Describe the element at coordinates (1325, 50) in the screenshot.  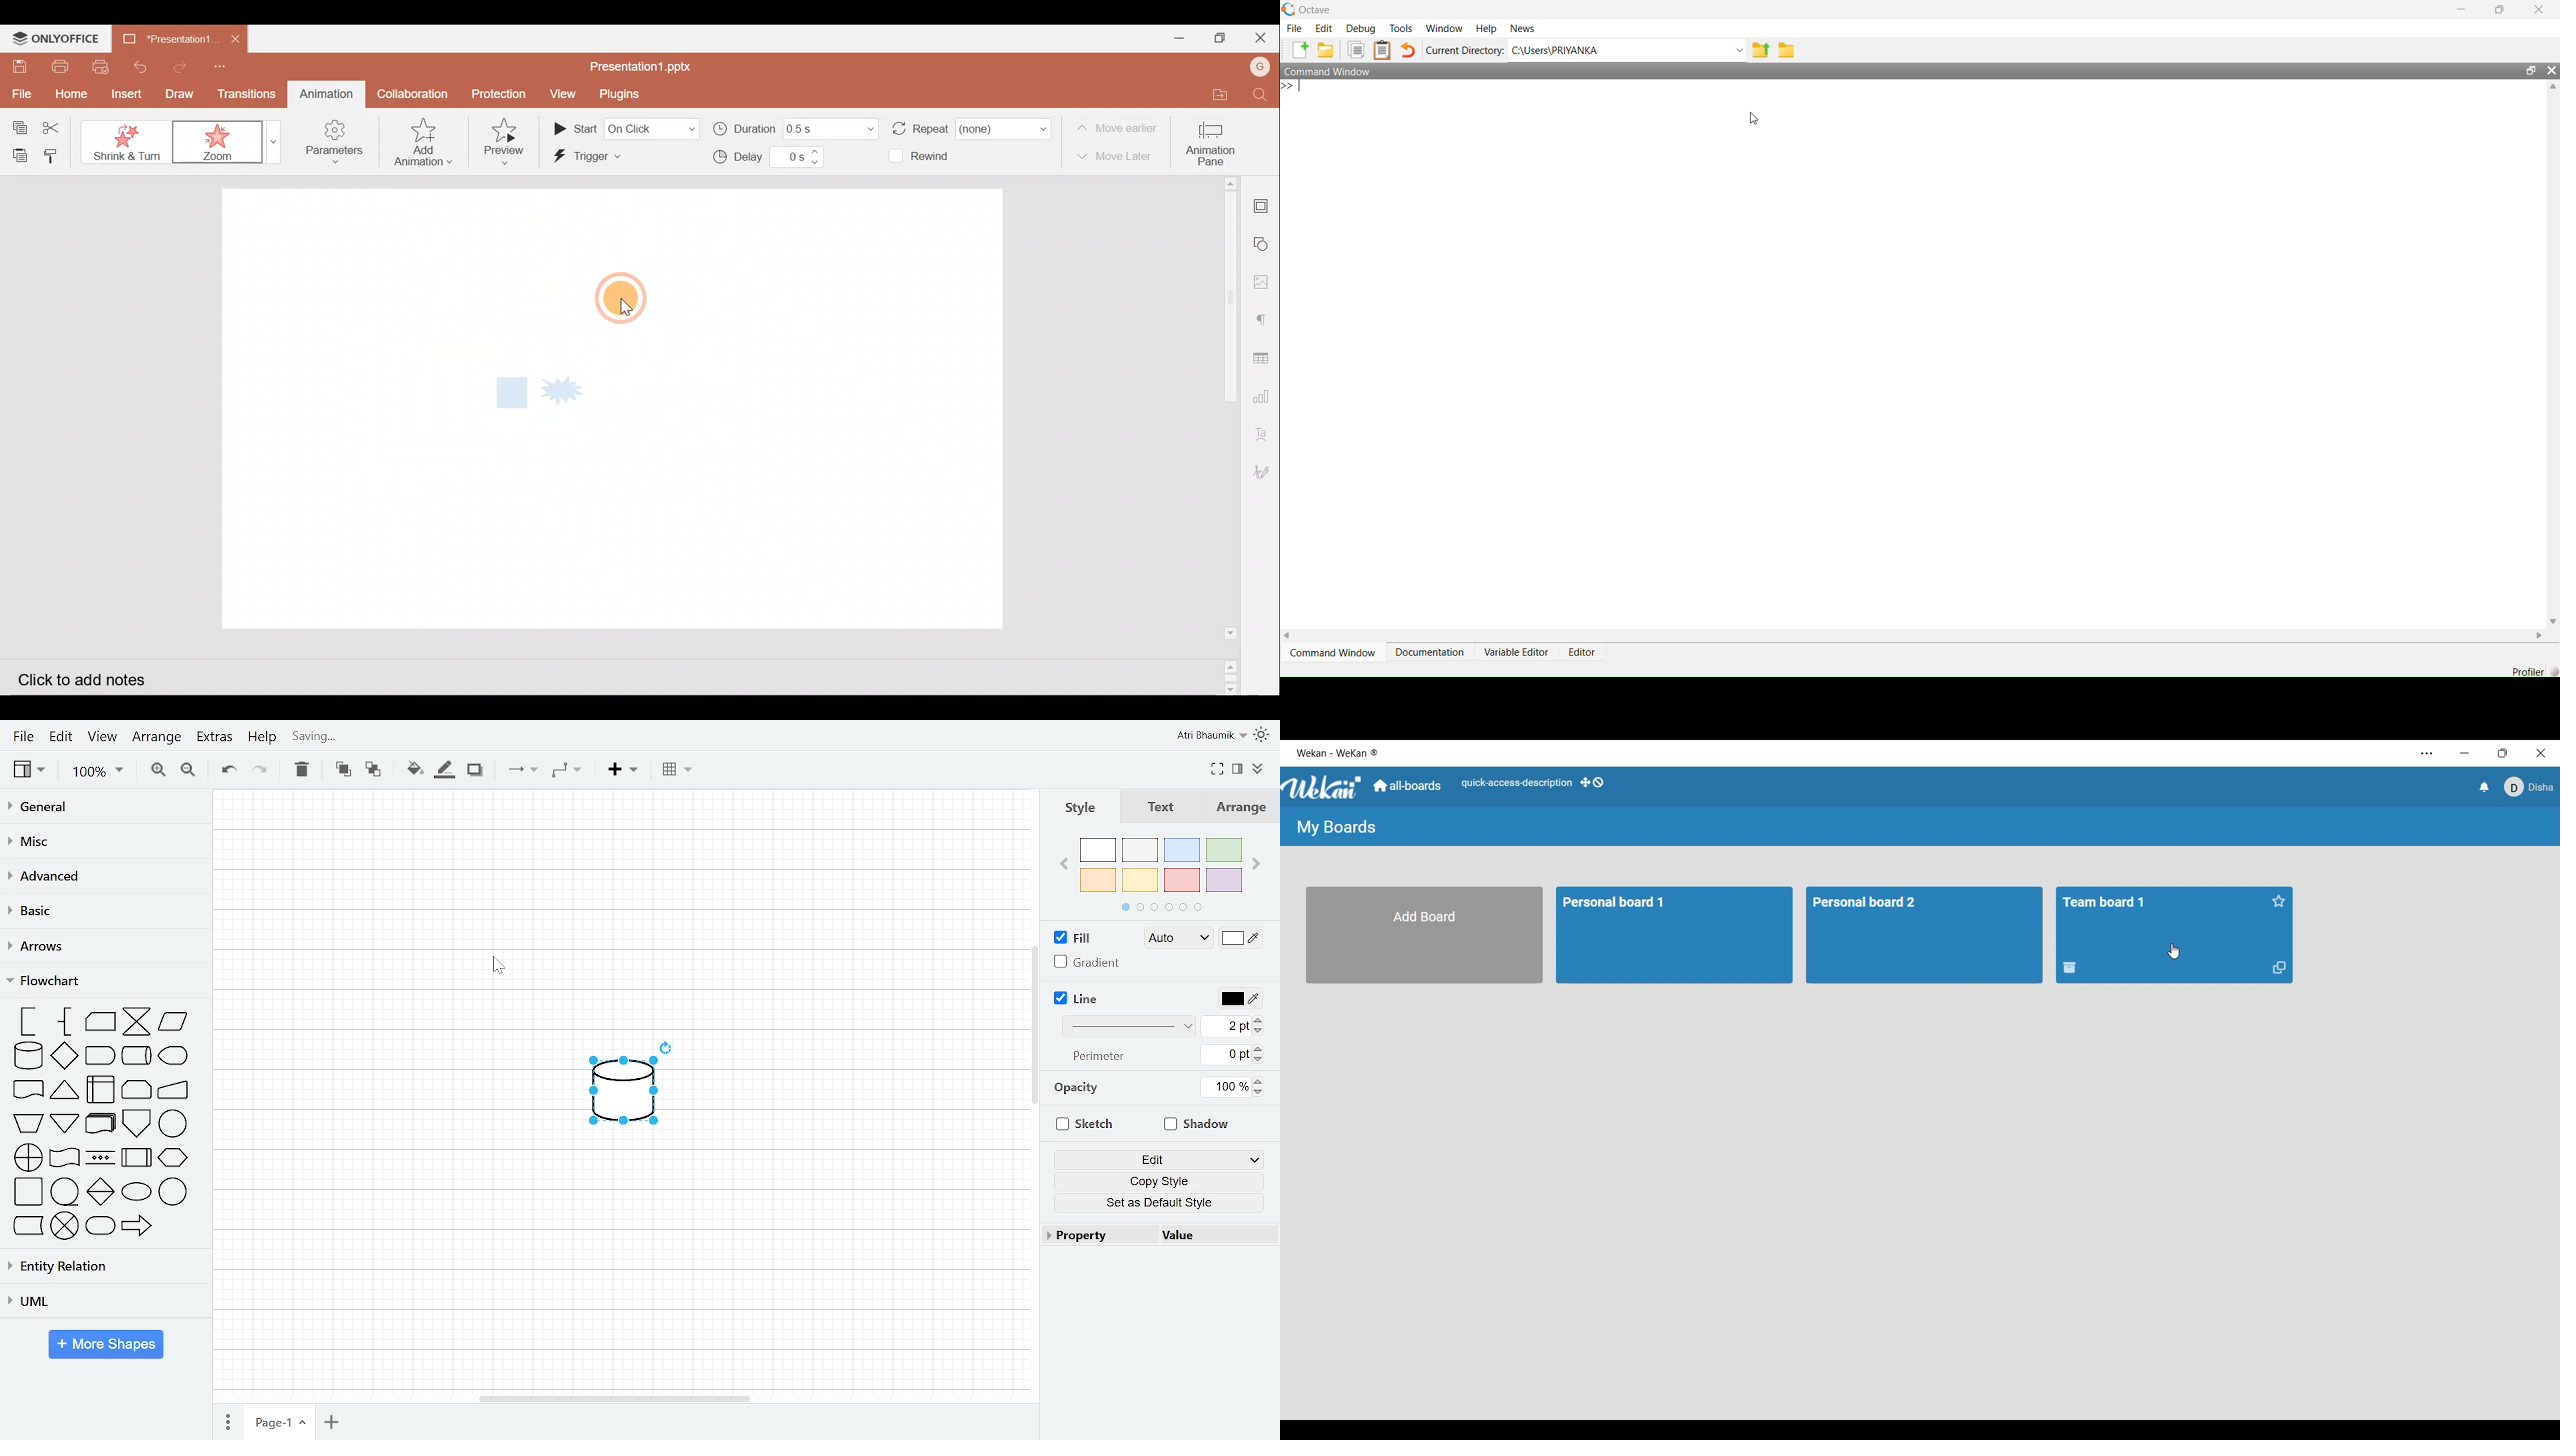
I see `Open an existing file in editor` at that location.